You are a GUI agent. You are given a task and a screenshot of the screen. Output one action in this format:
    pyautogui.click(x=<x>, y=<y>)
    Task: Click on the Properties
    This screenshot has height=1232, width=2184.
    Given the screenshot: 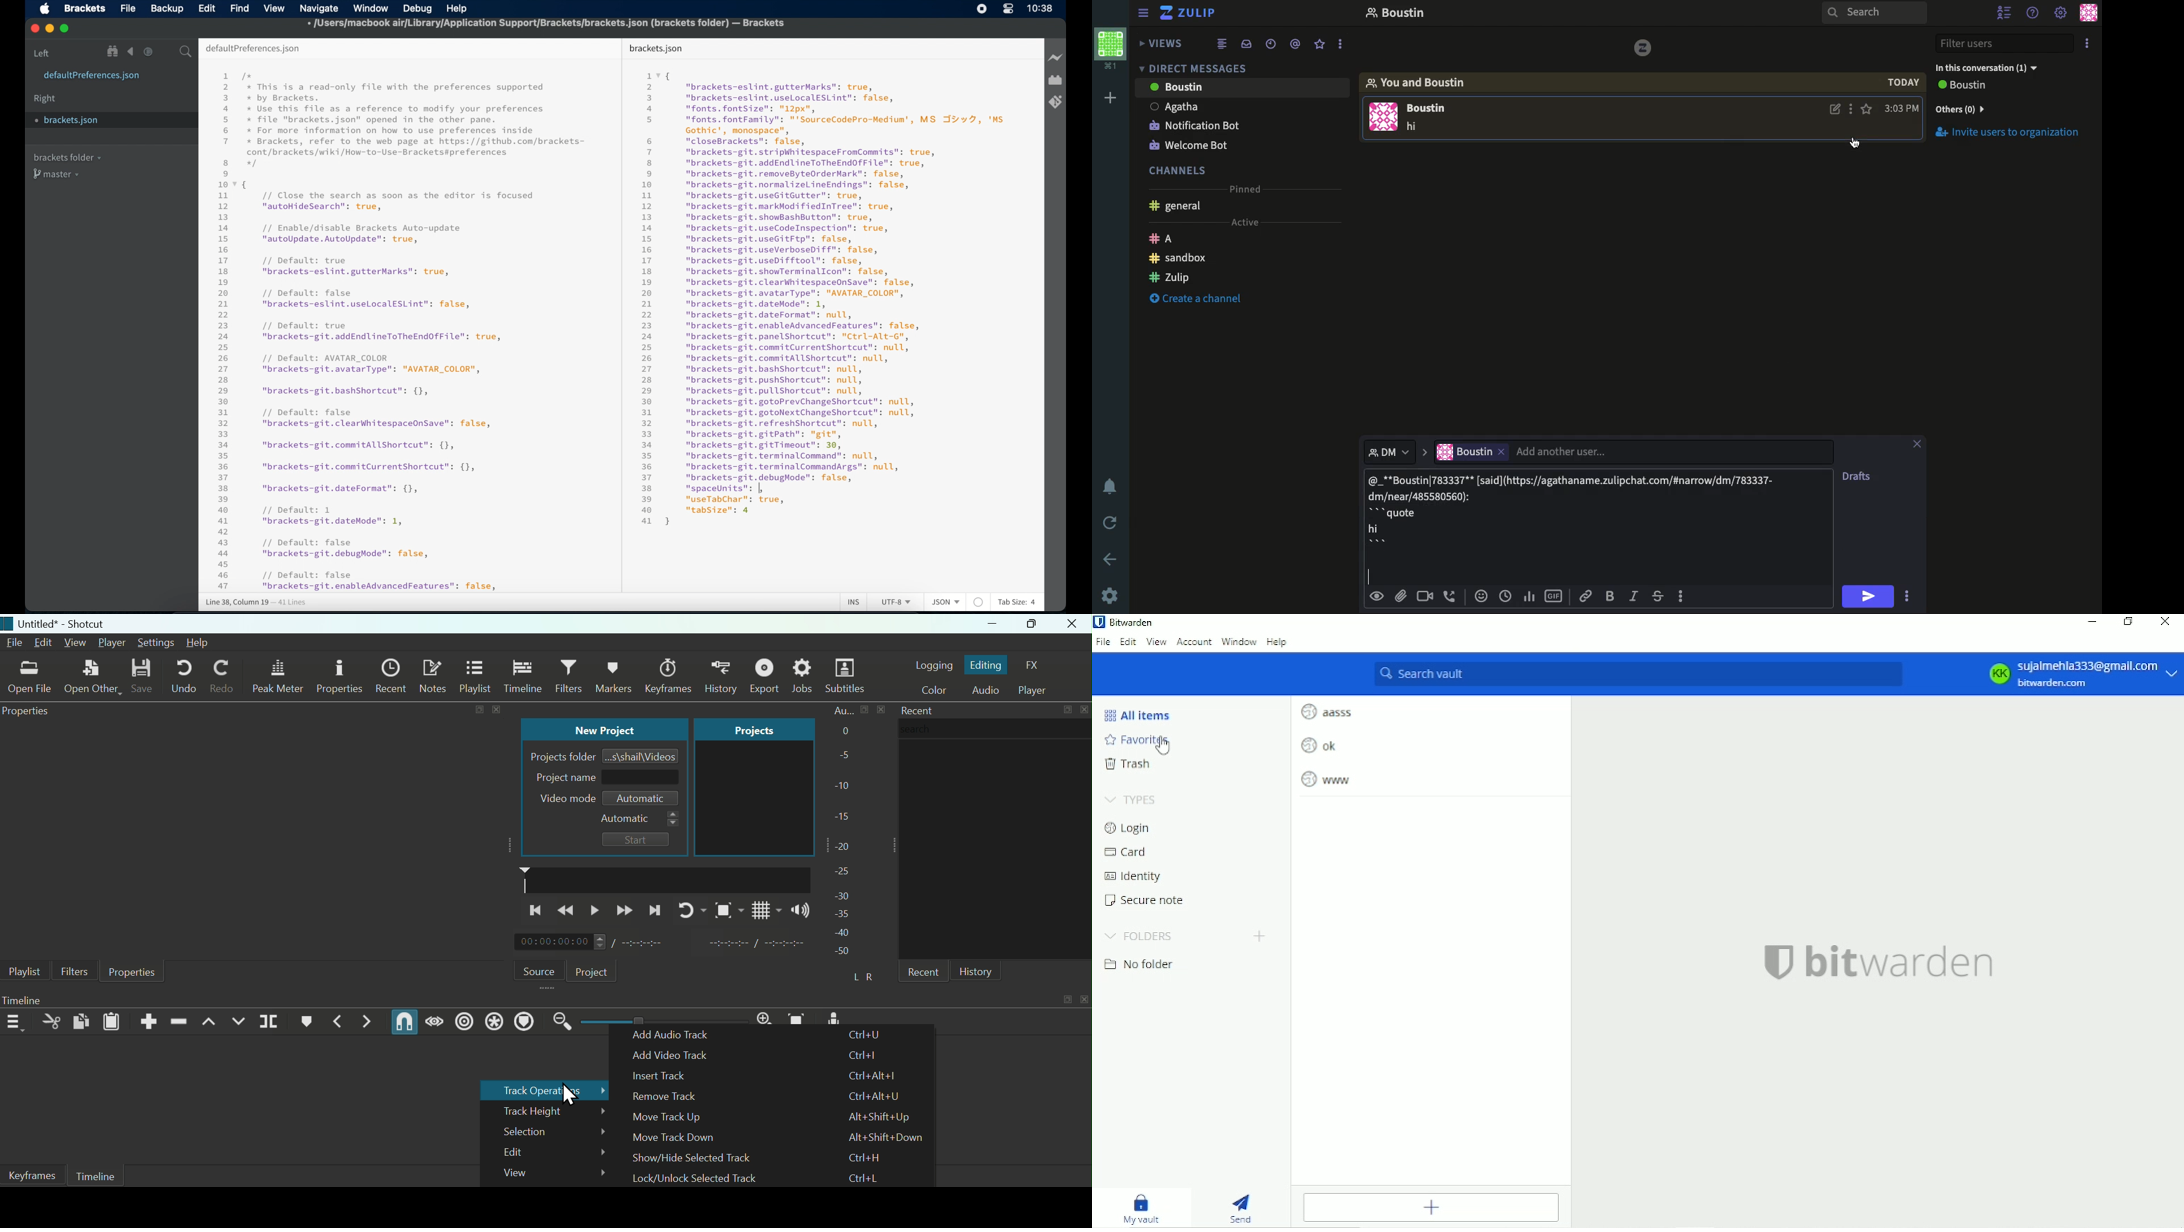 What is the action you would take?
    pyautogui.click(x=28, y=712)
    